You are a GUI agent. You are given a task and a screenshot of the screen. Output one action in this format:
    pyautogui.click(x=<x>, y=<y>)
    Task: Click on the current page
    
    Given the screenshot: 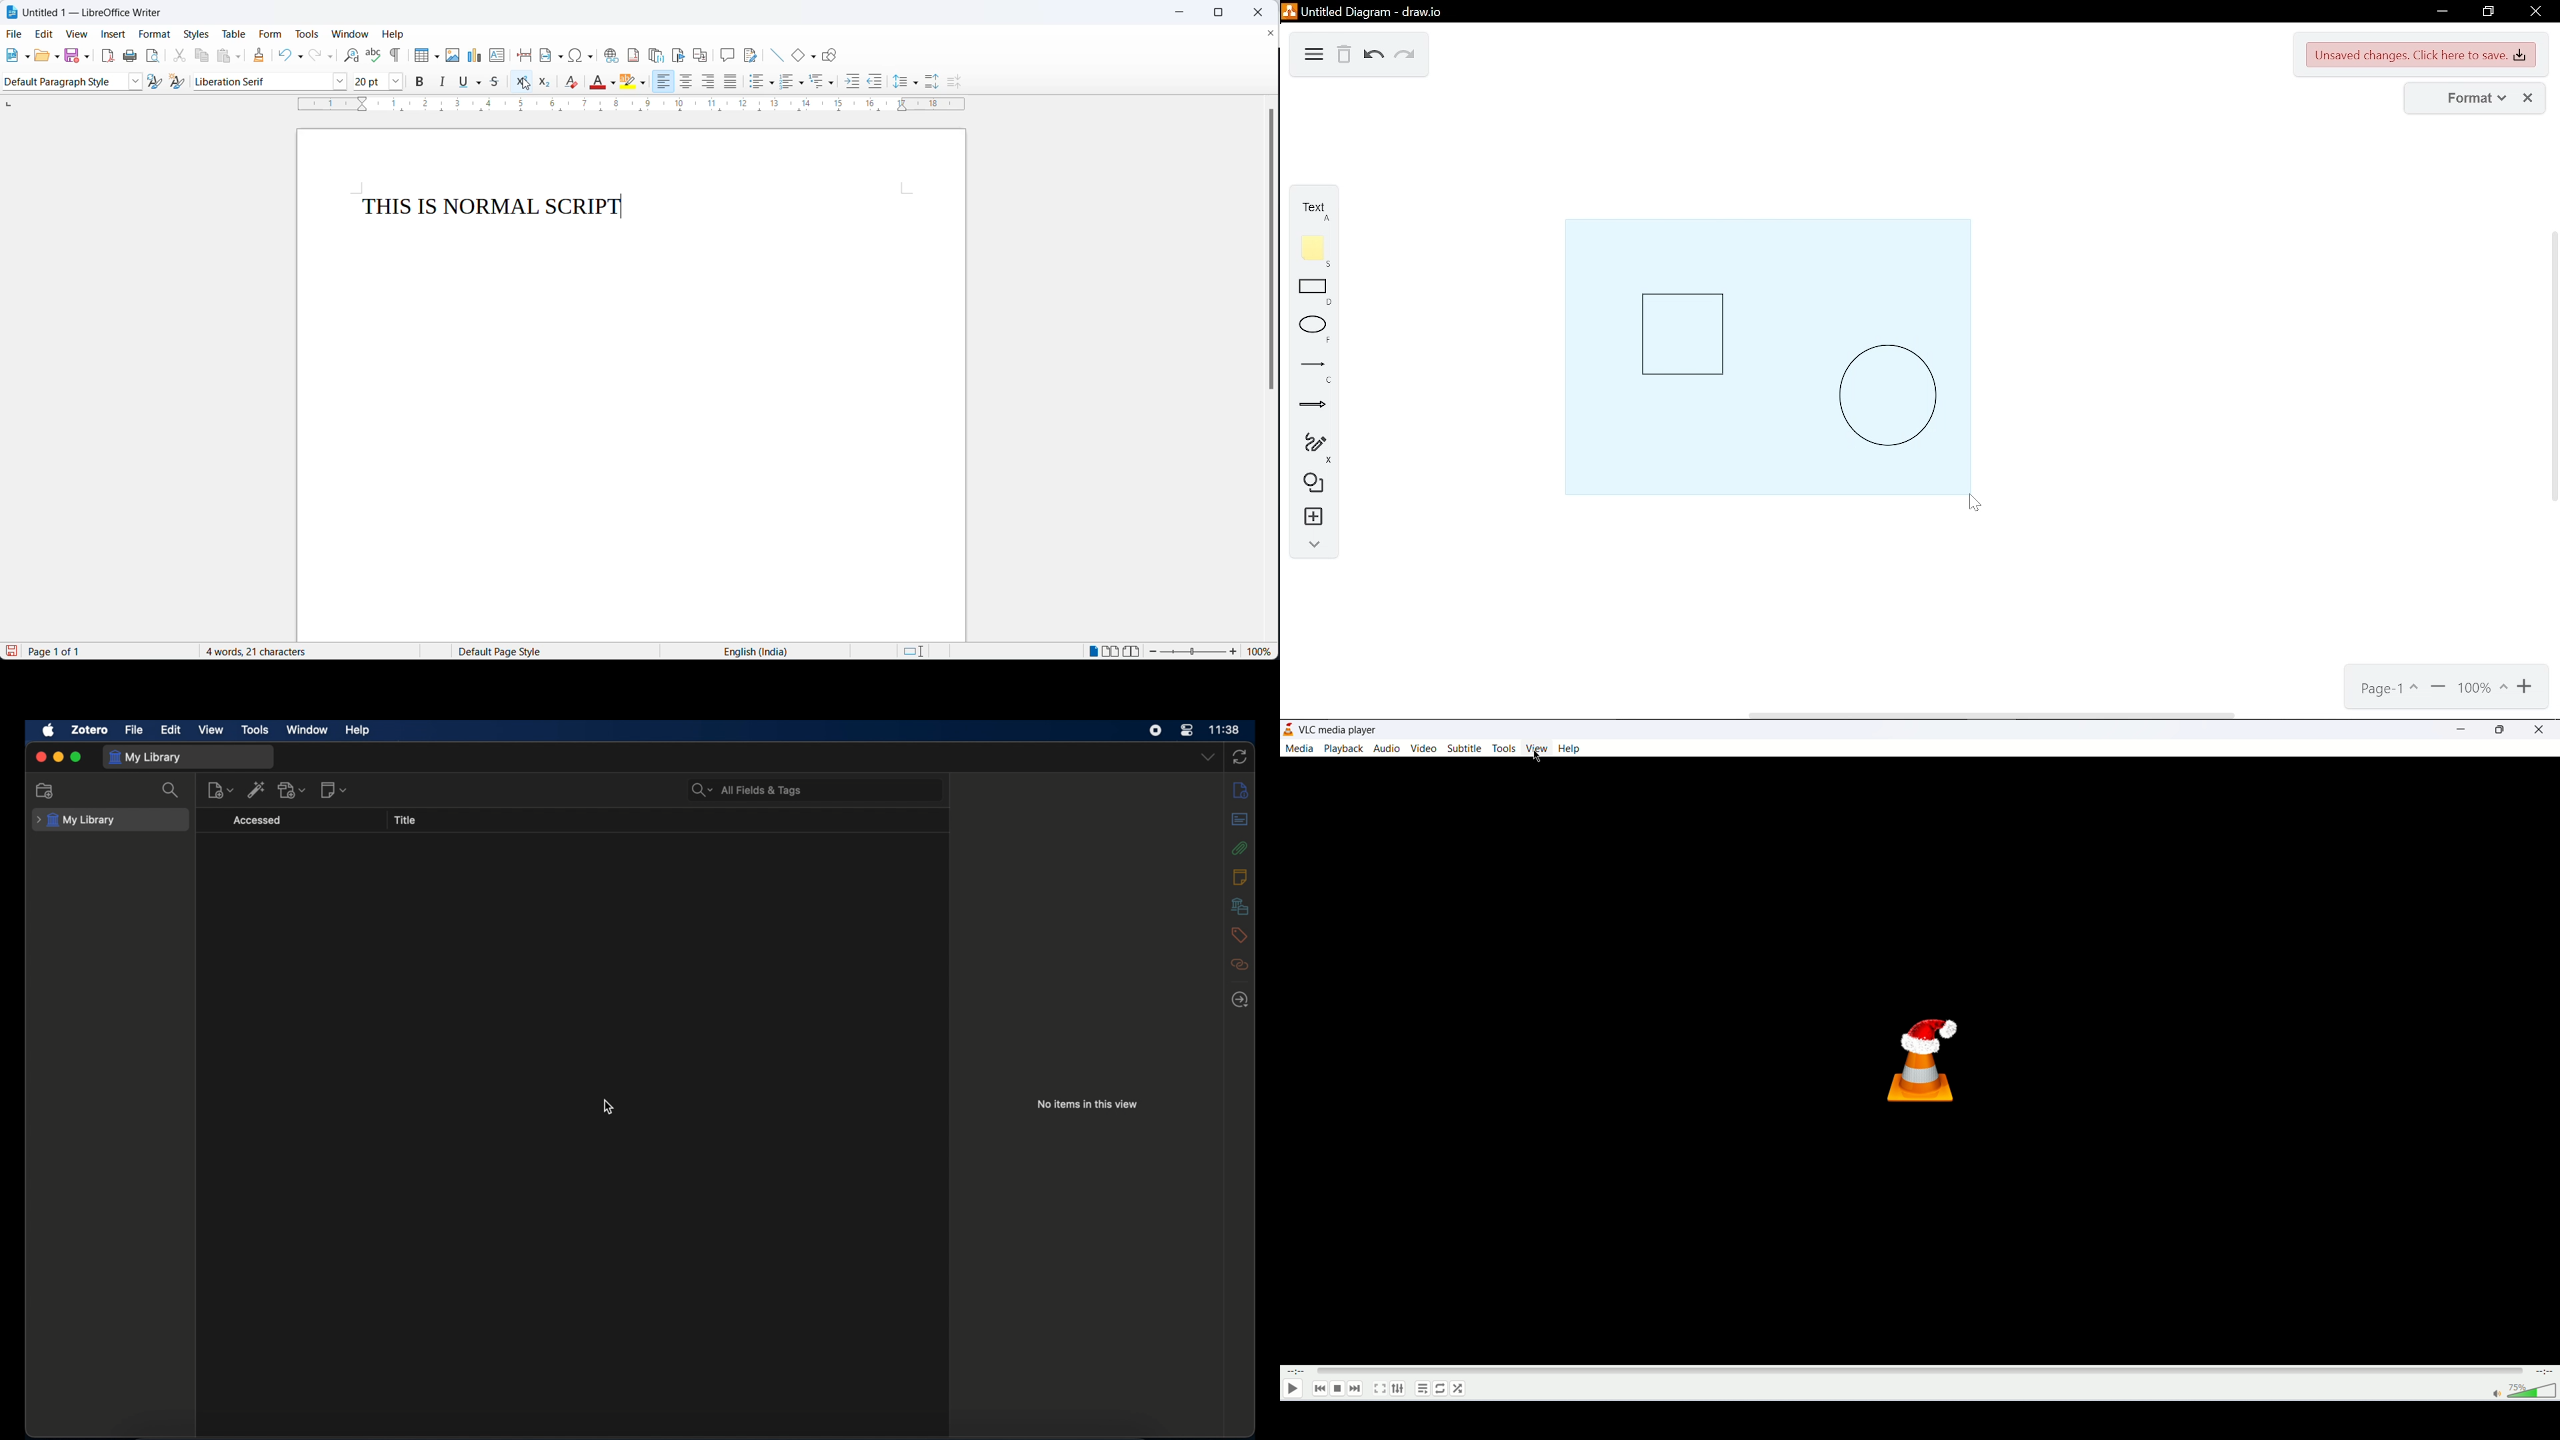 What is the action you would take?
    pyautogui.click(x=2384, y=691)
    